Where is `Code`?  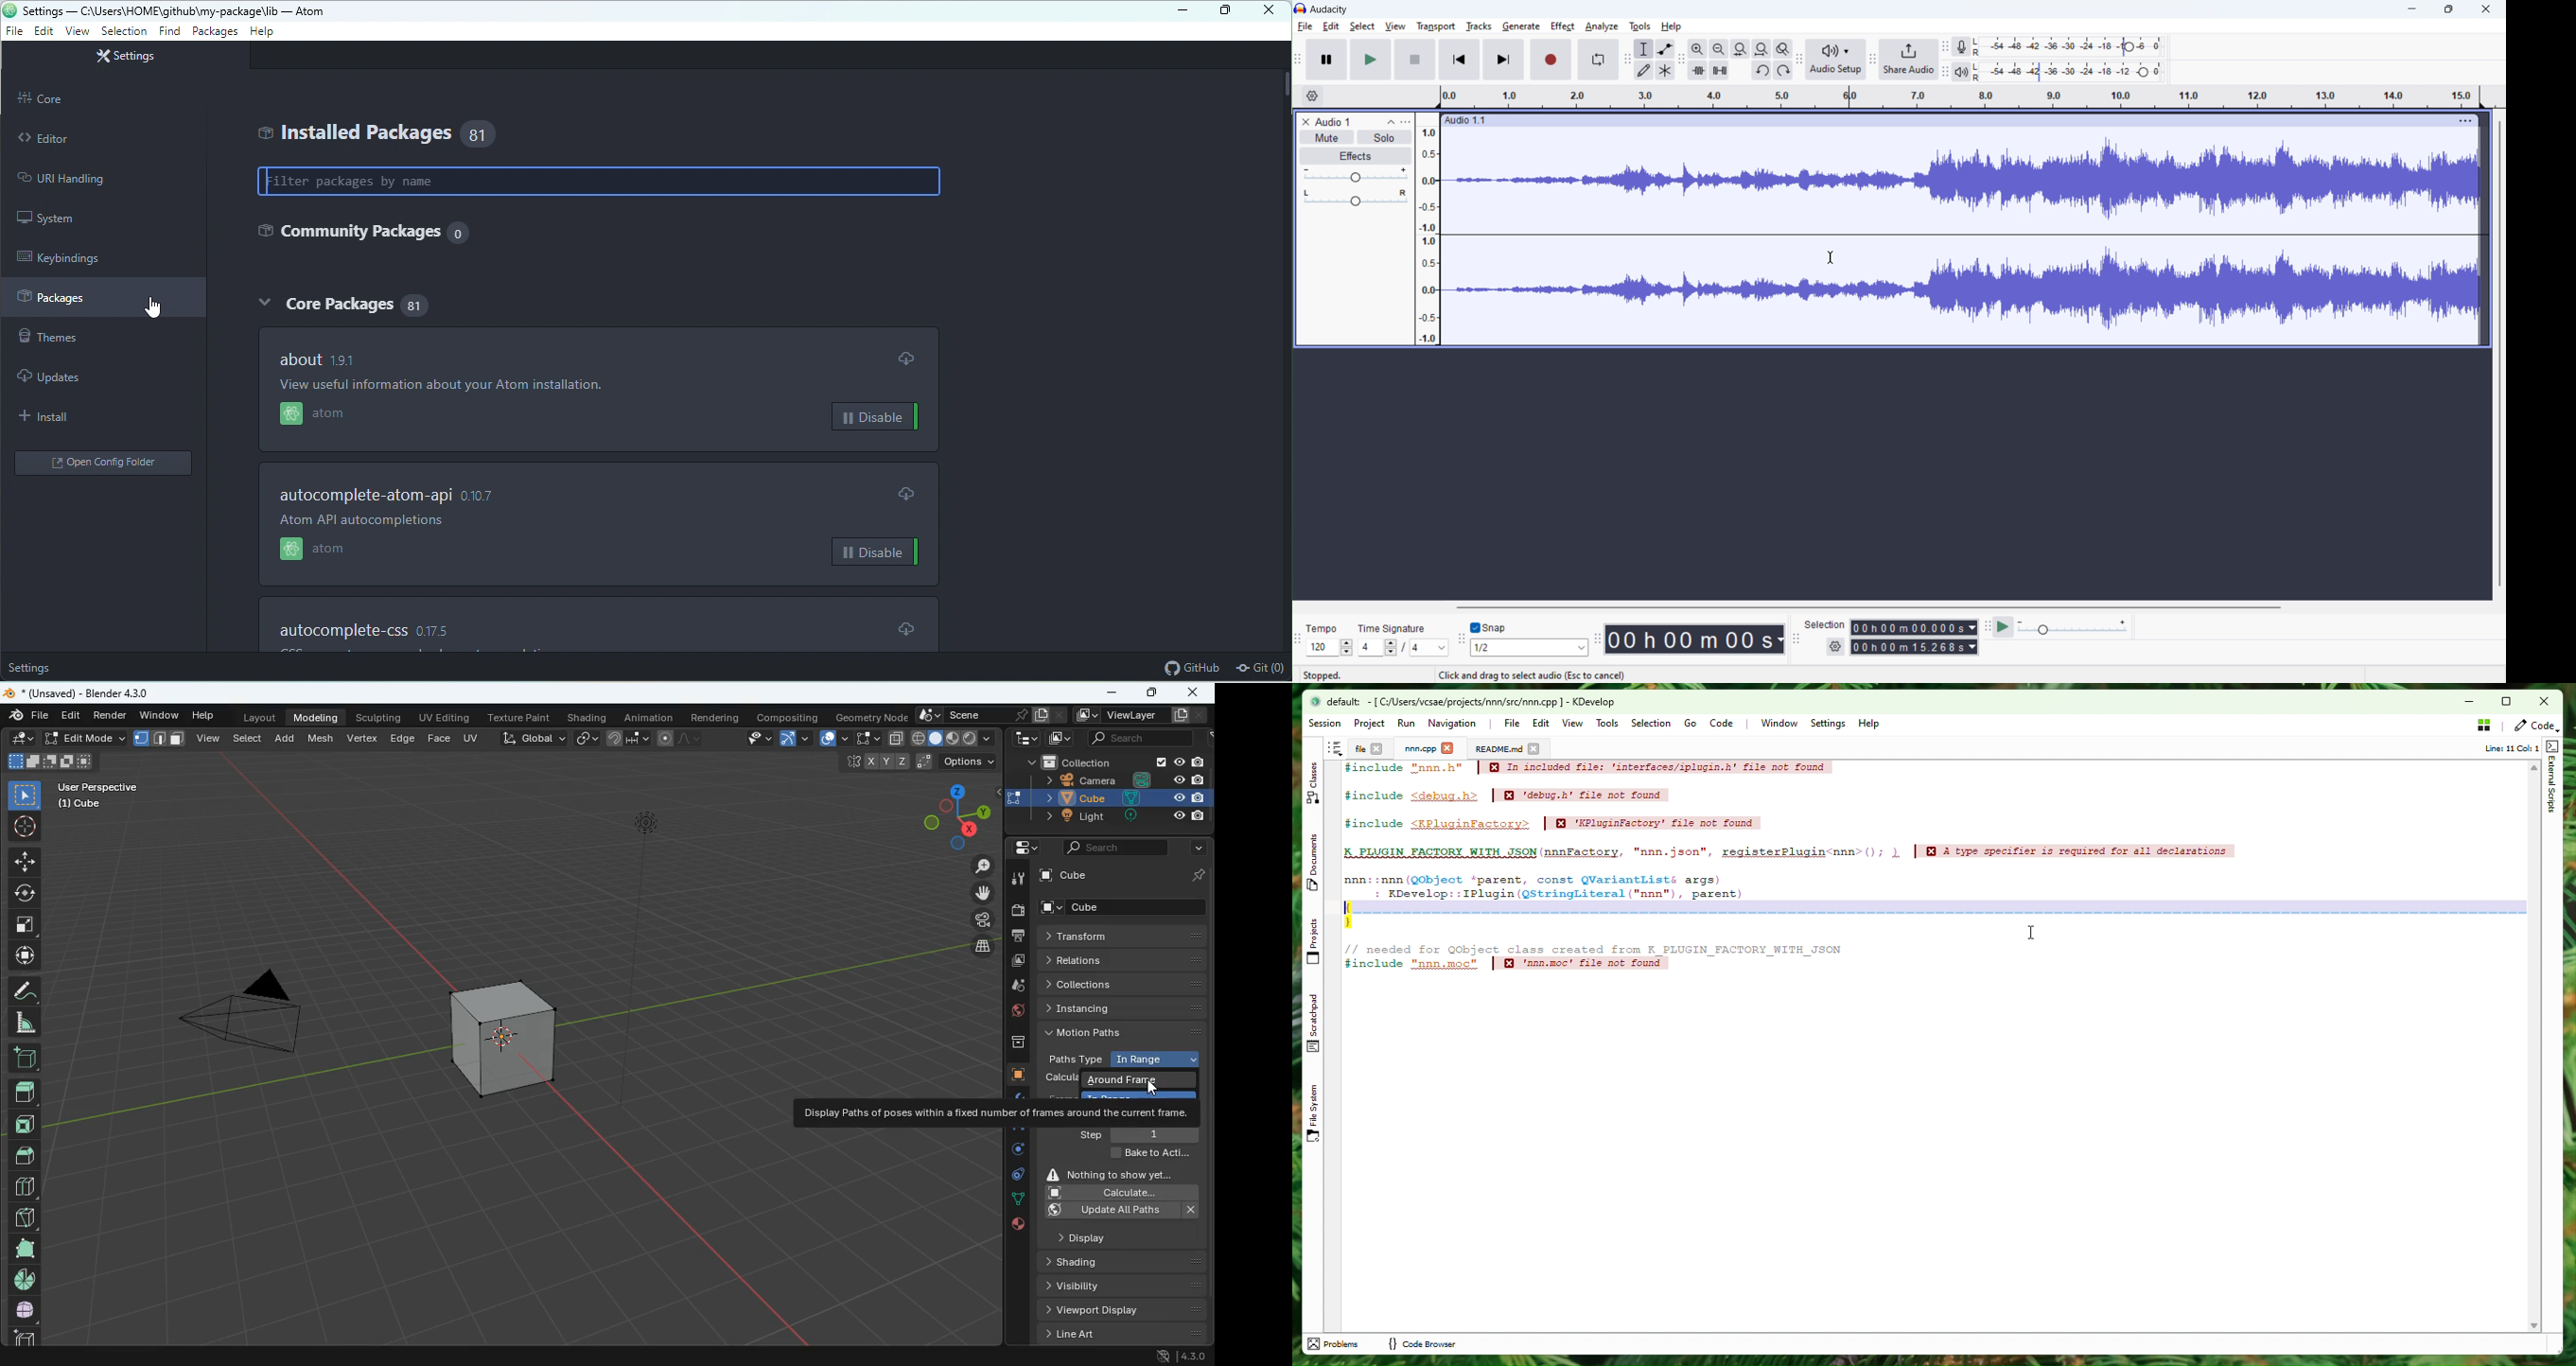
Code is located at coordinates (1723, 722).